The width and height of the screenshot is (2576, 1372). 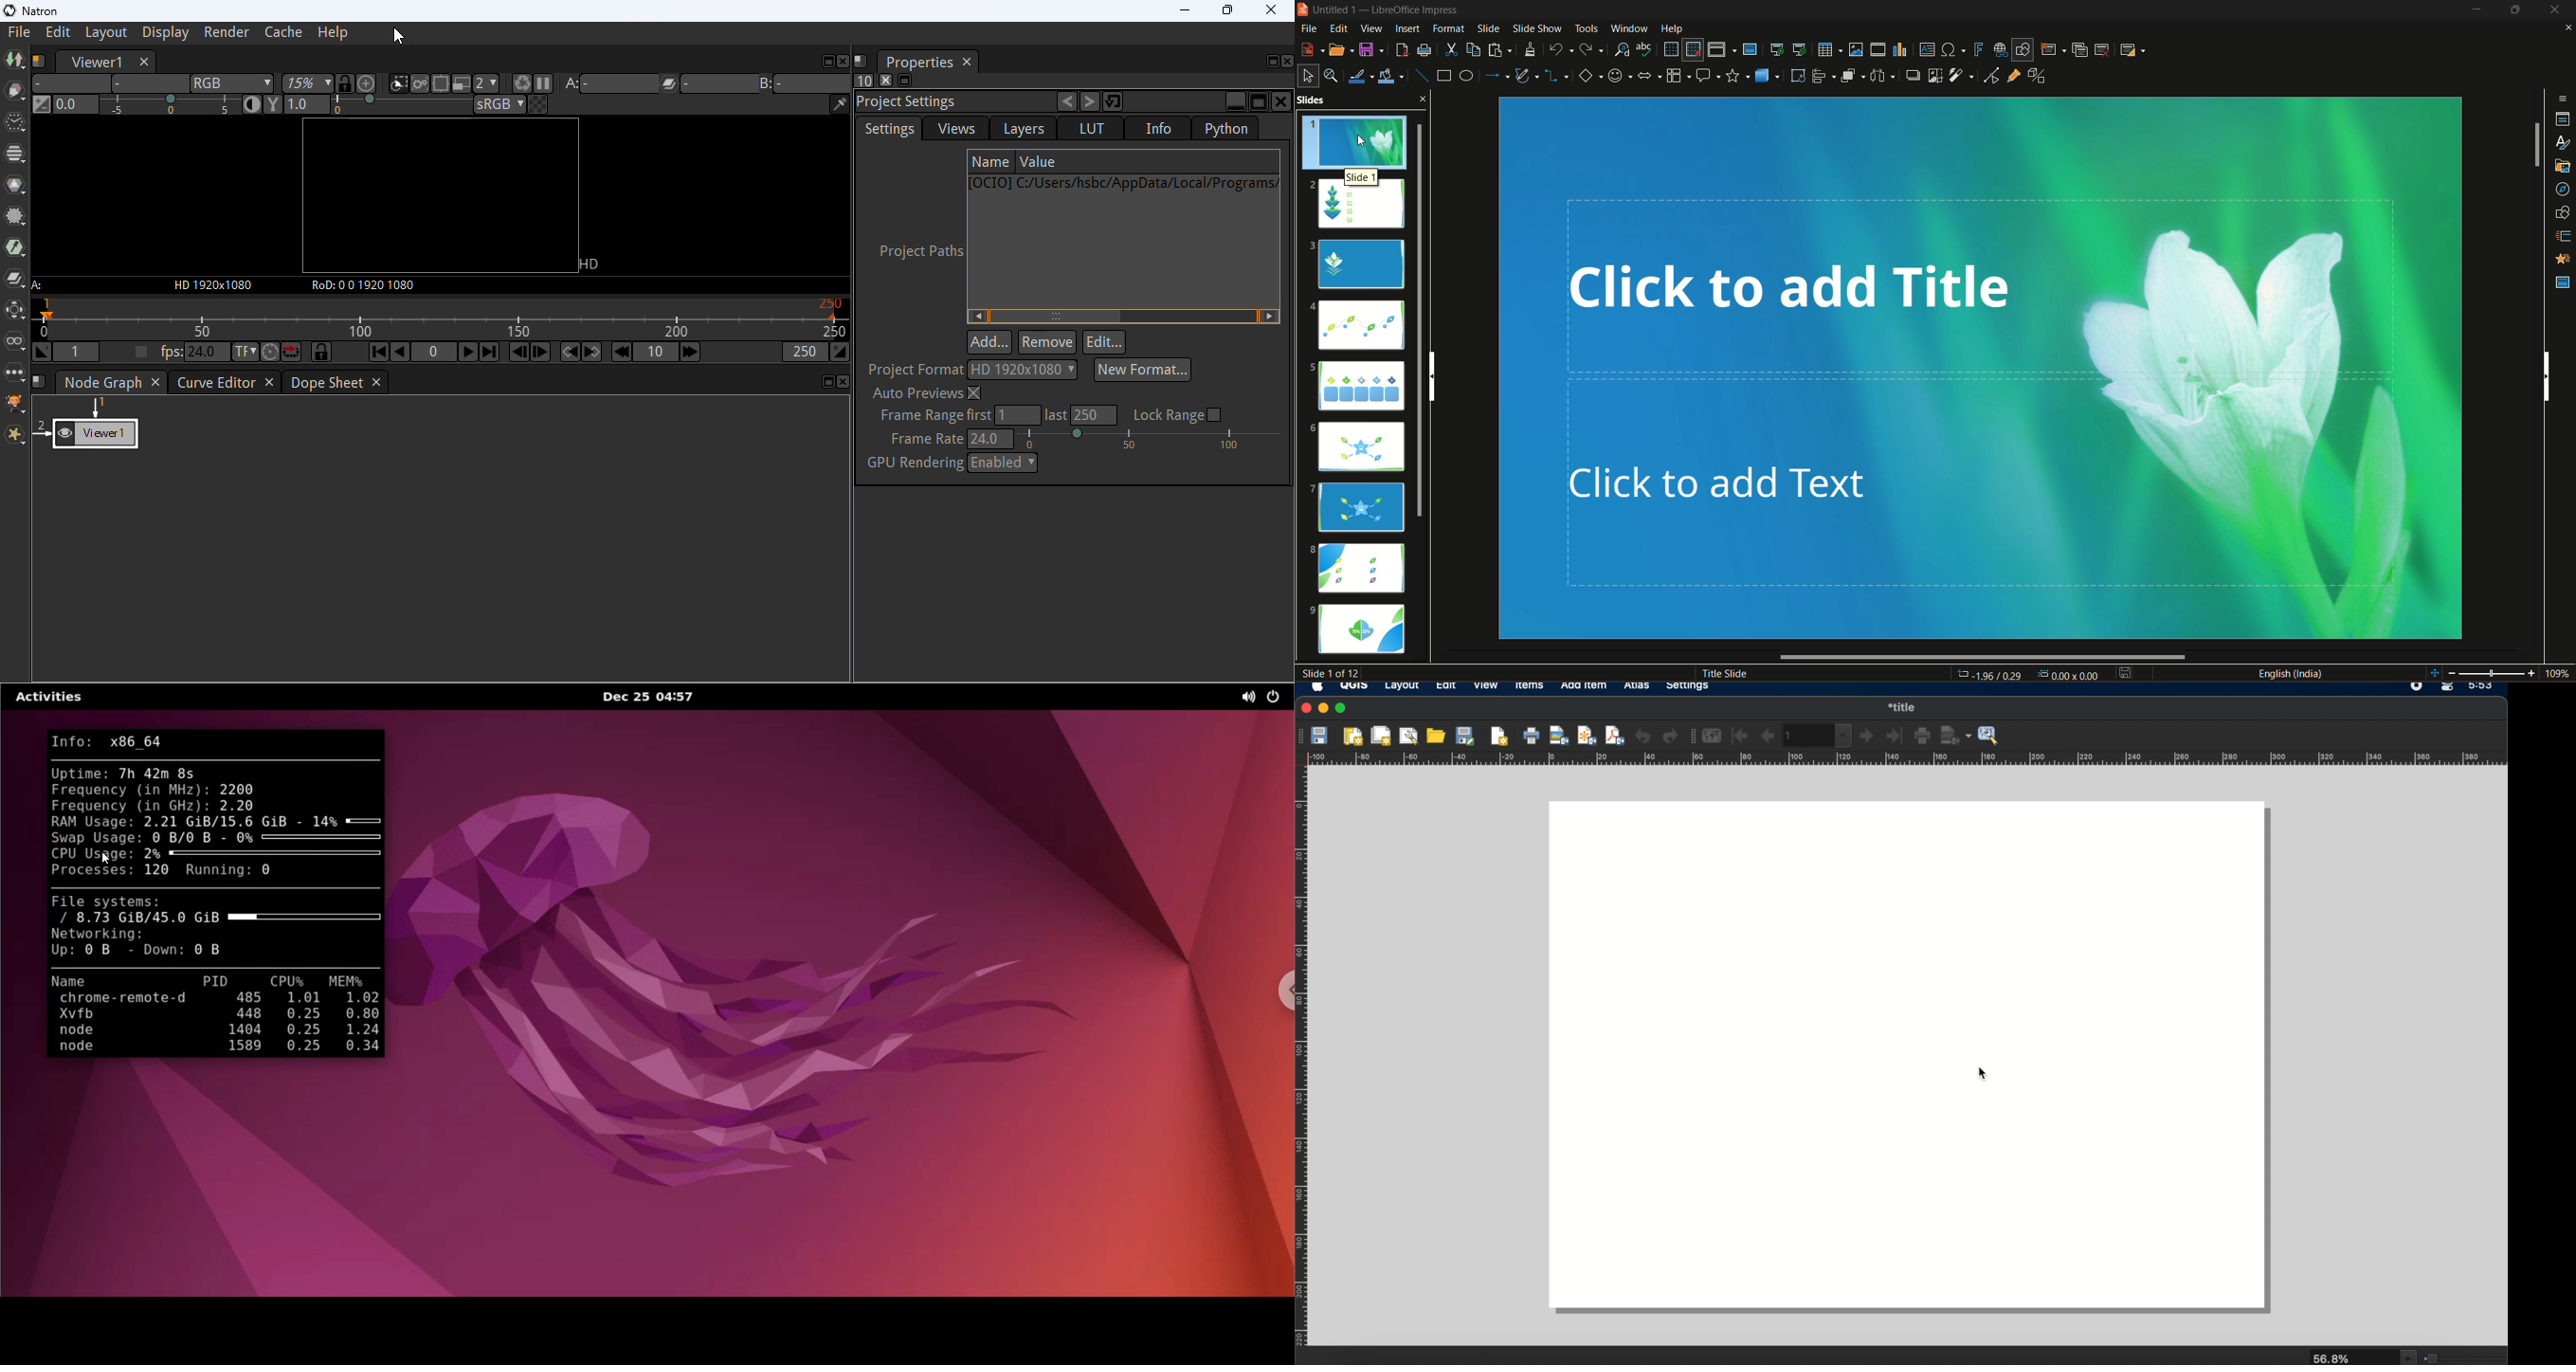 I want to click on insert audio/video, so click(x=1879, y=50).